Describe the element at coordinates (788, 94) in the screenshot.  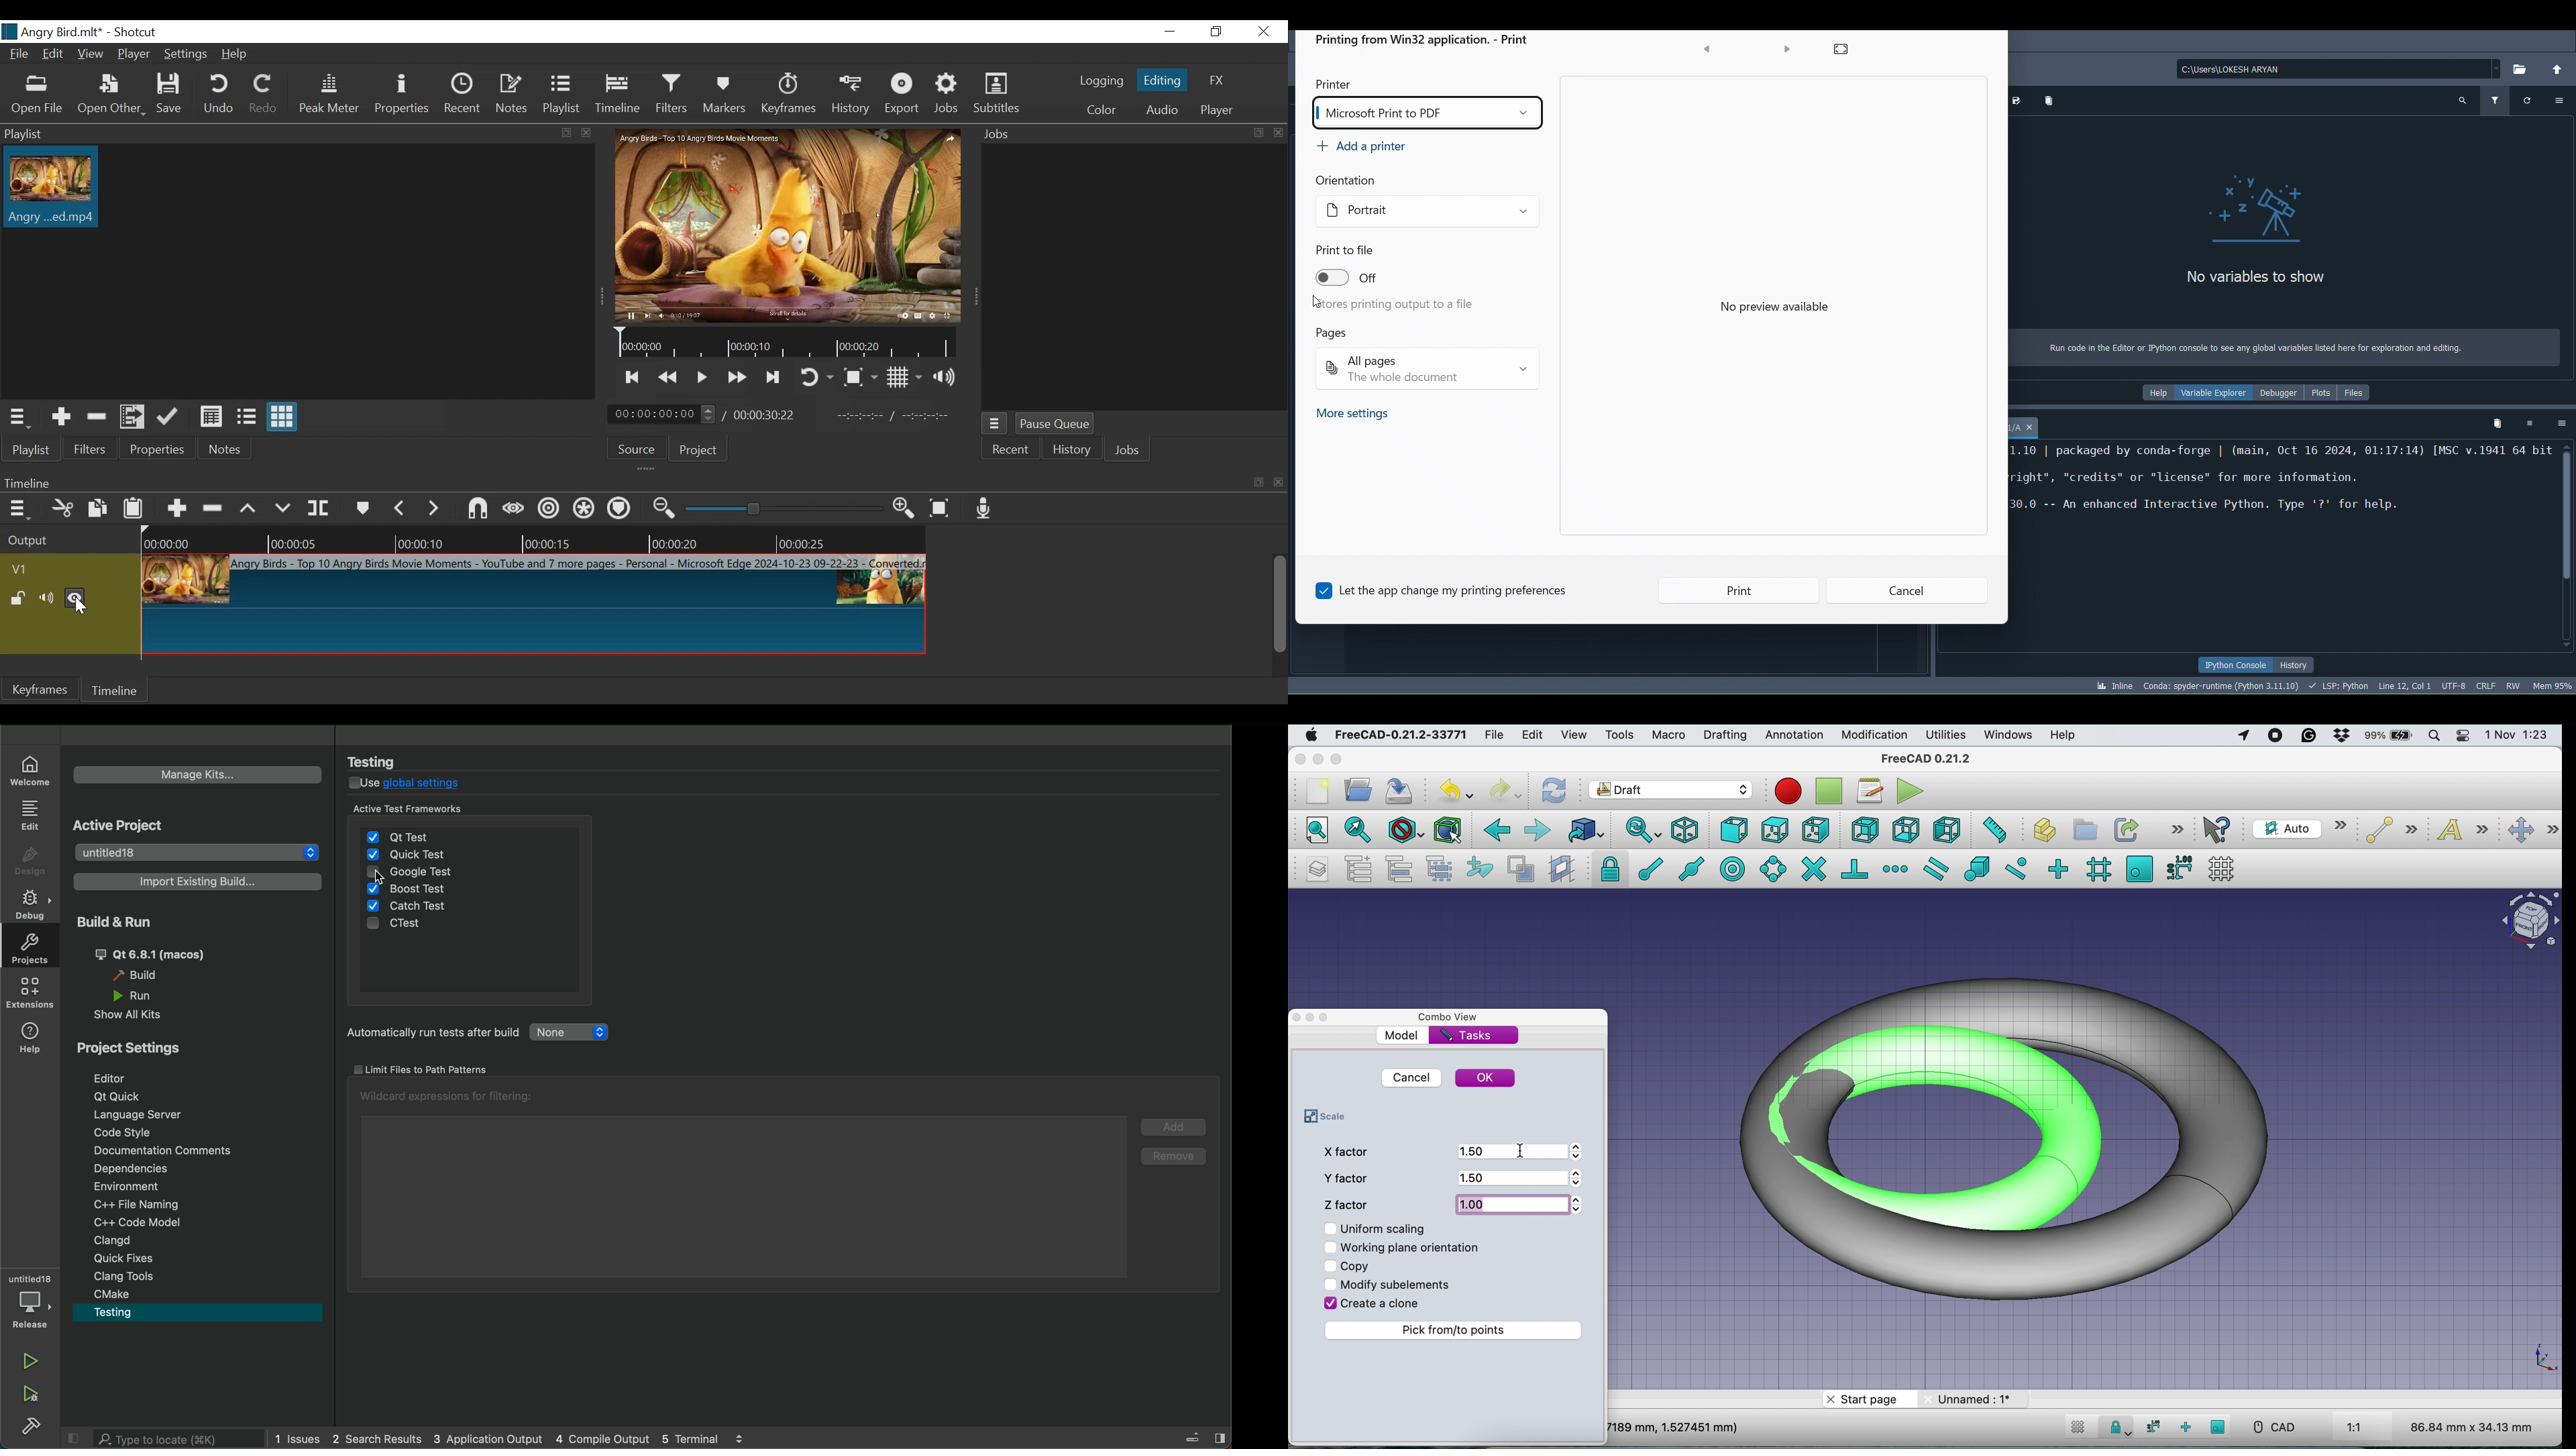
I see `Keyframes` at that location.